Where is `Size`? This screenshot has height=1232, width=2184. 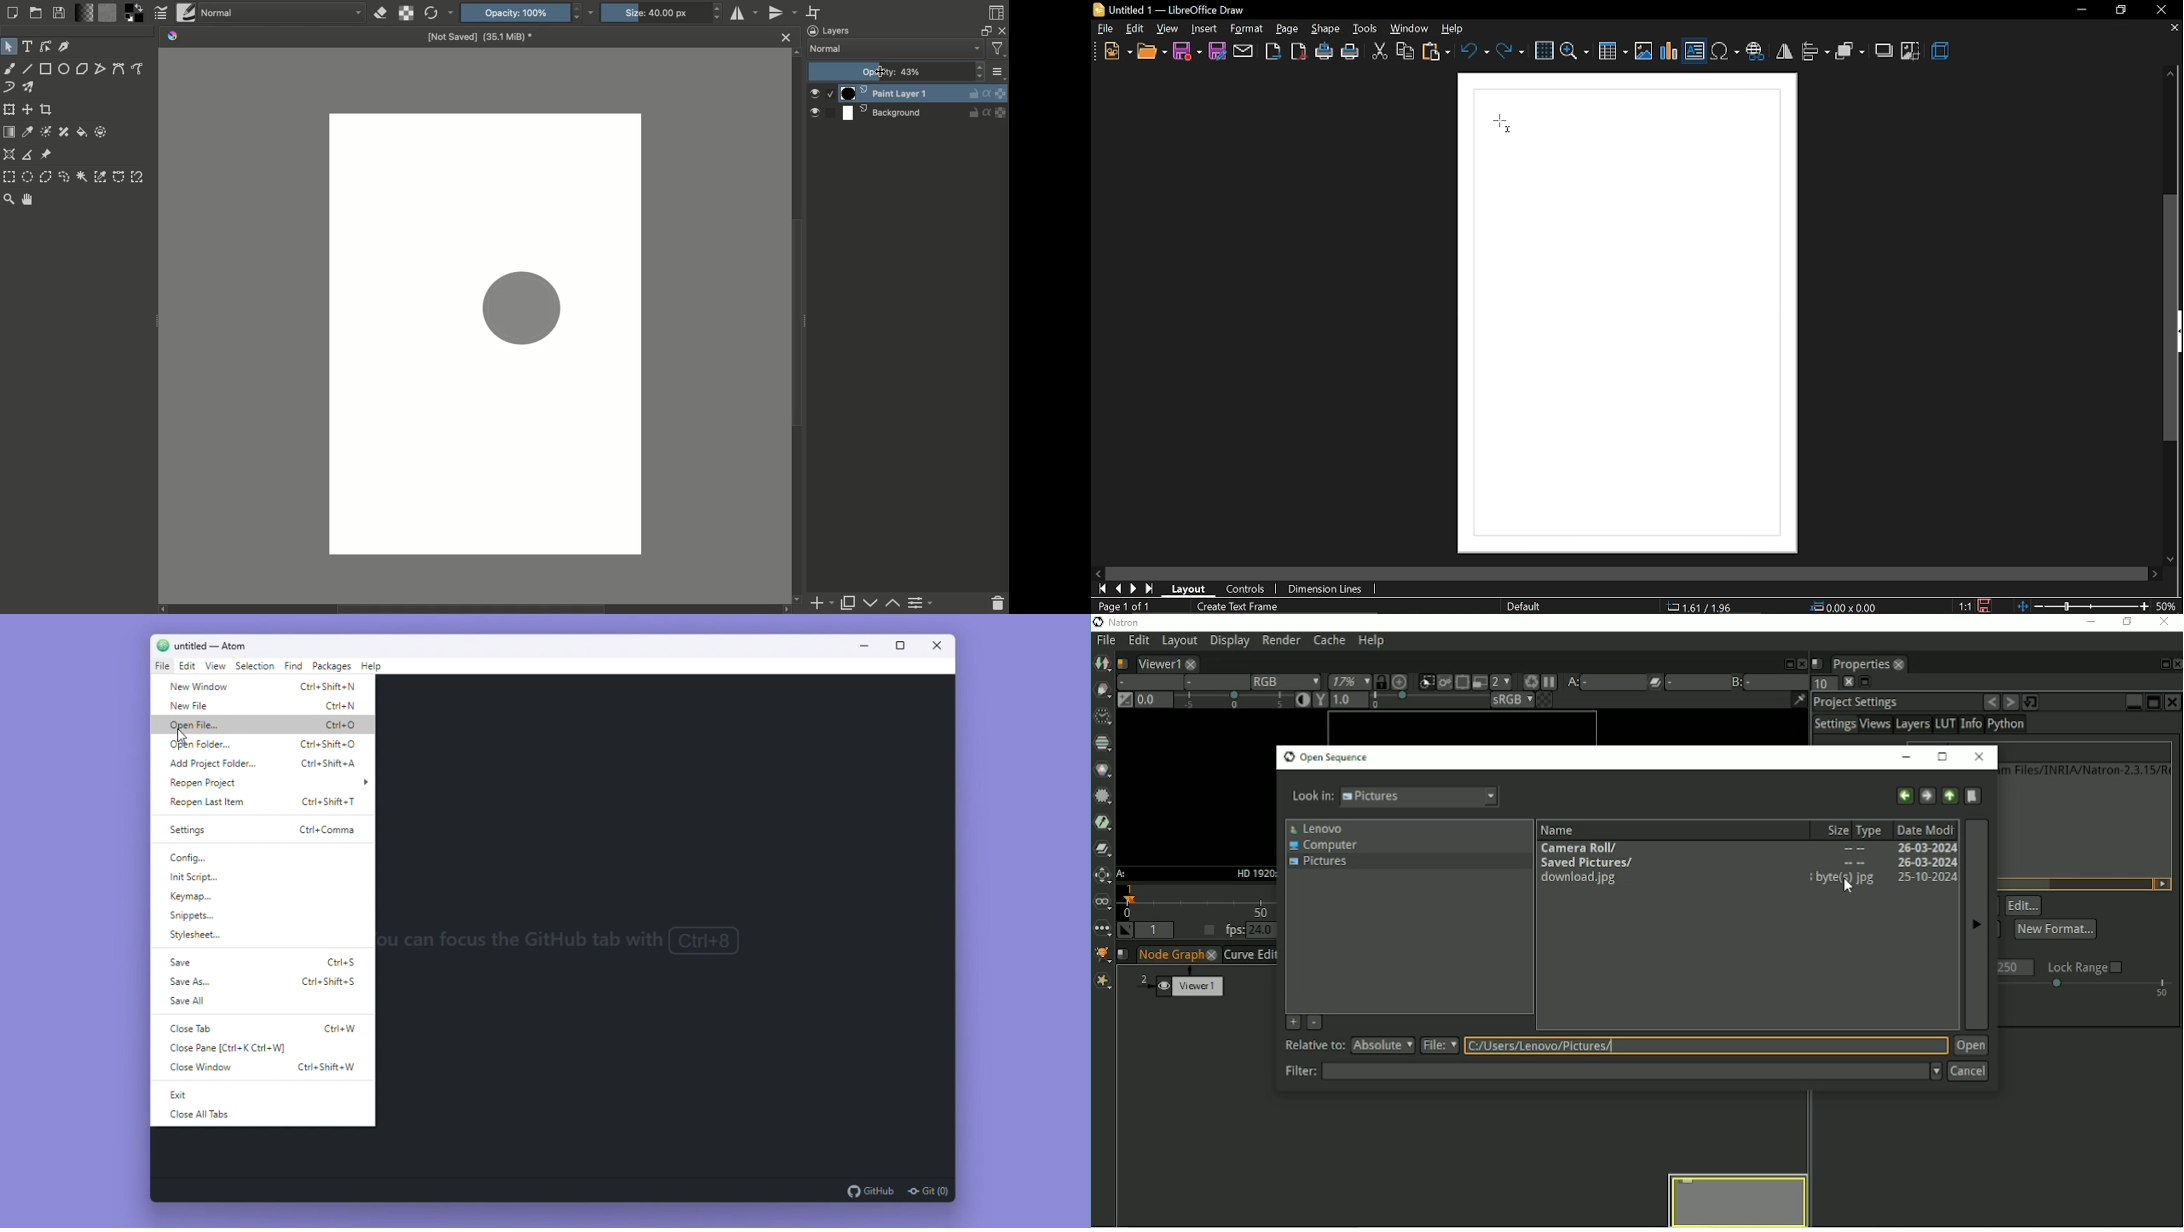
Size is located at coordinates (664, 13).